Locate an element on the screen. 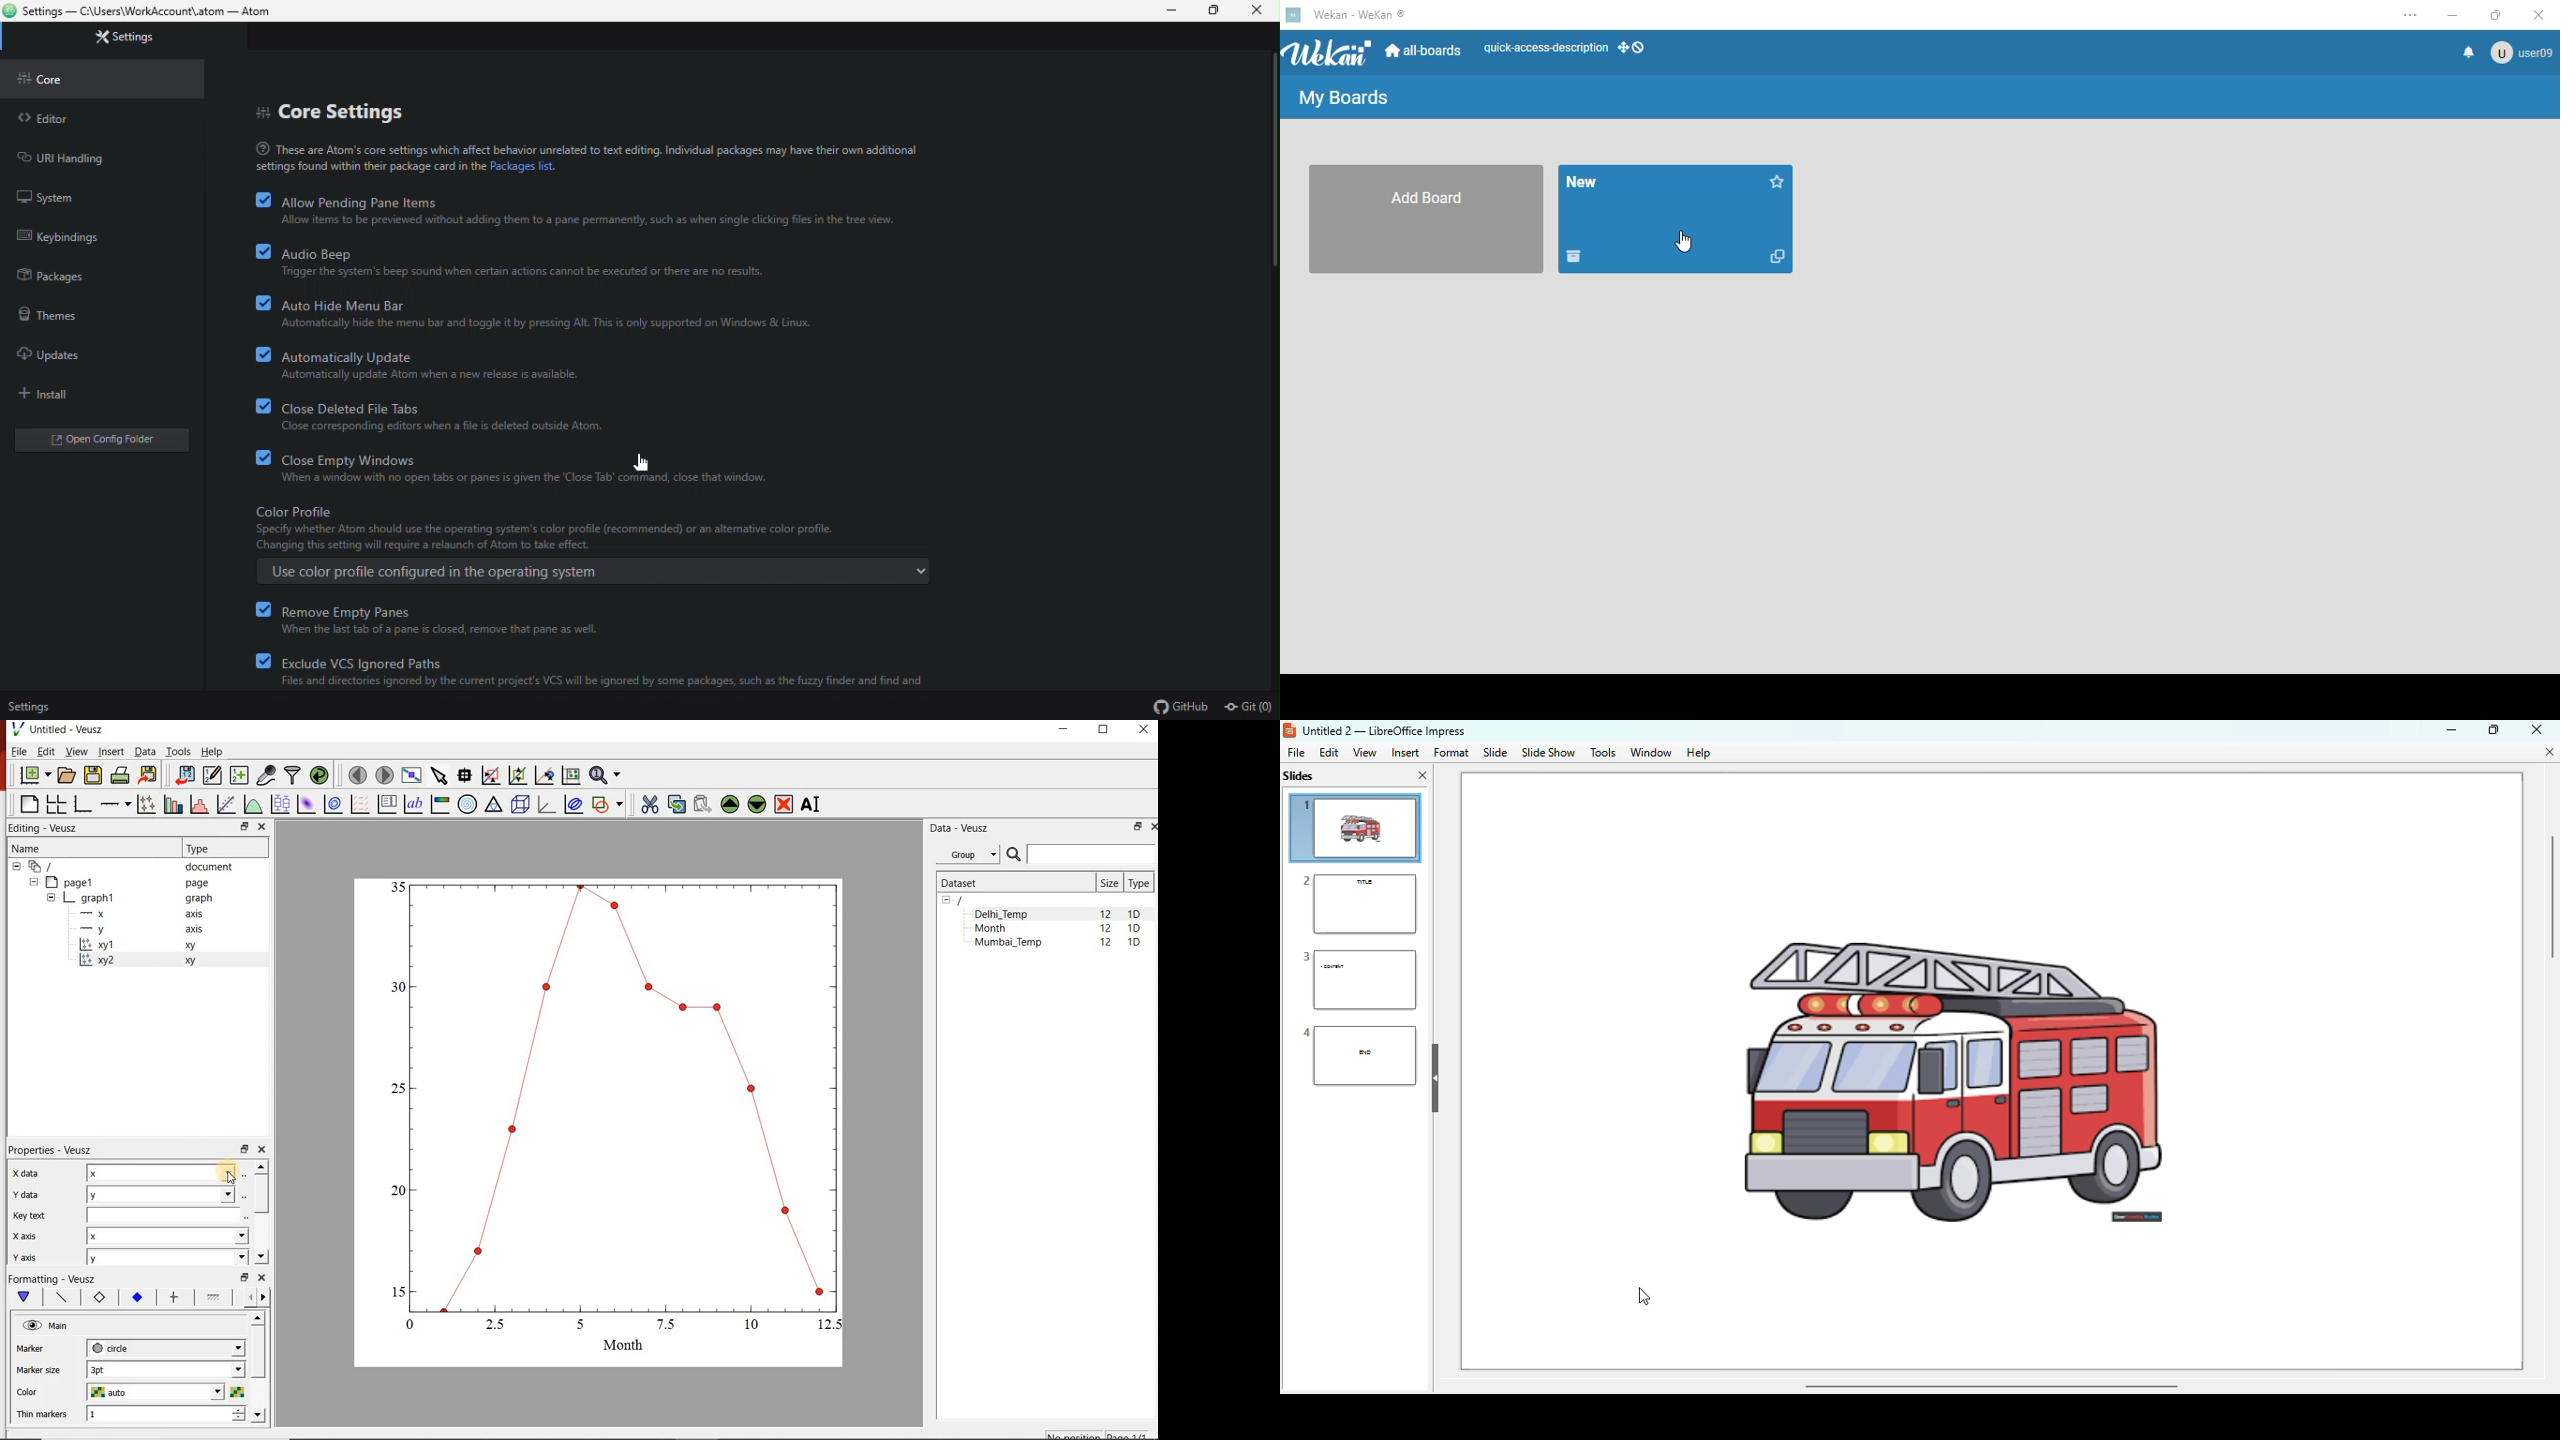 This screenshot has height=1456, width=2576. reload linked datasets is located at coordinates (319, 774).